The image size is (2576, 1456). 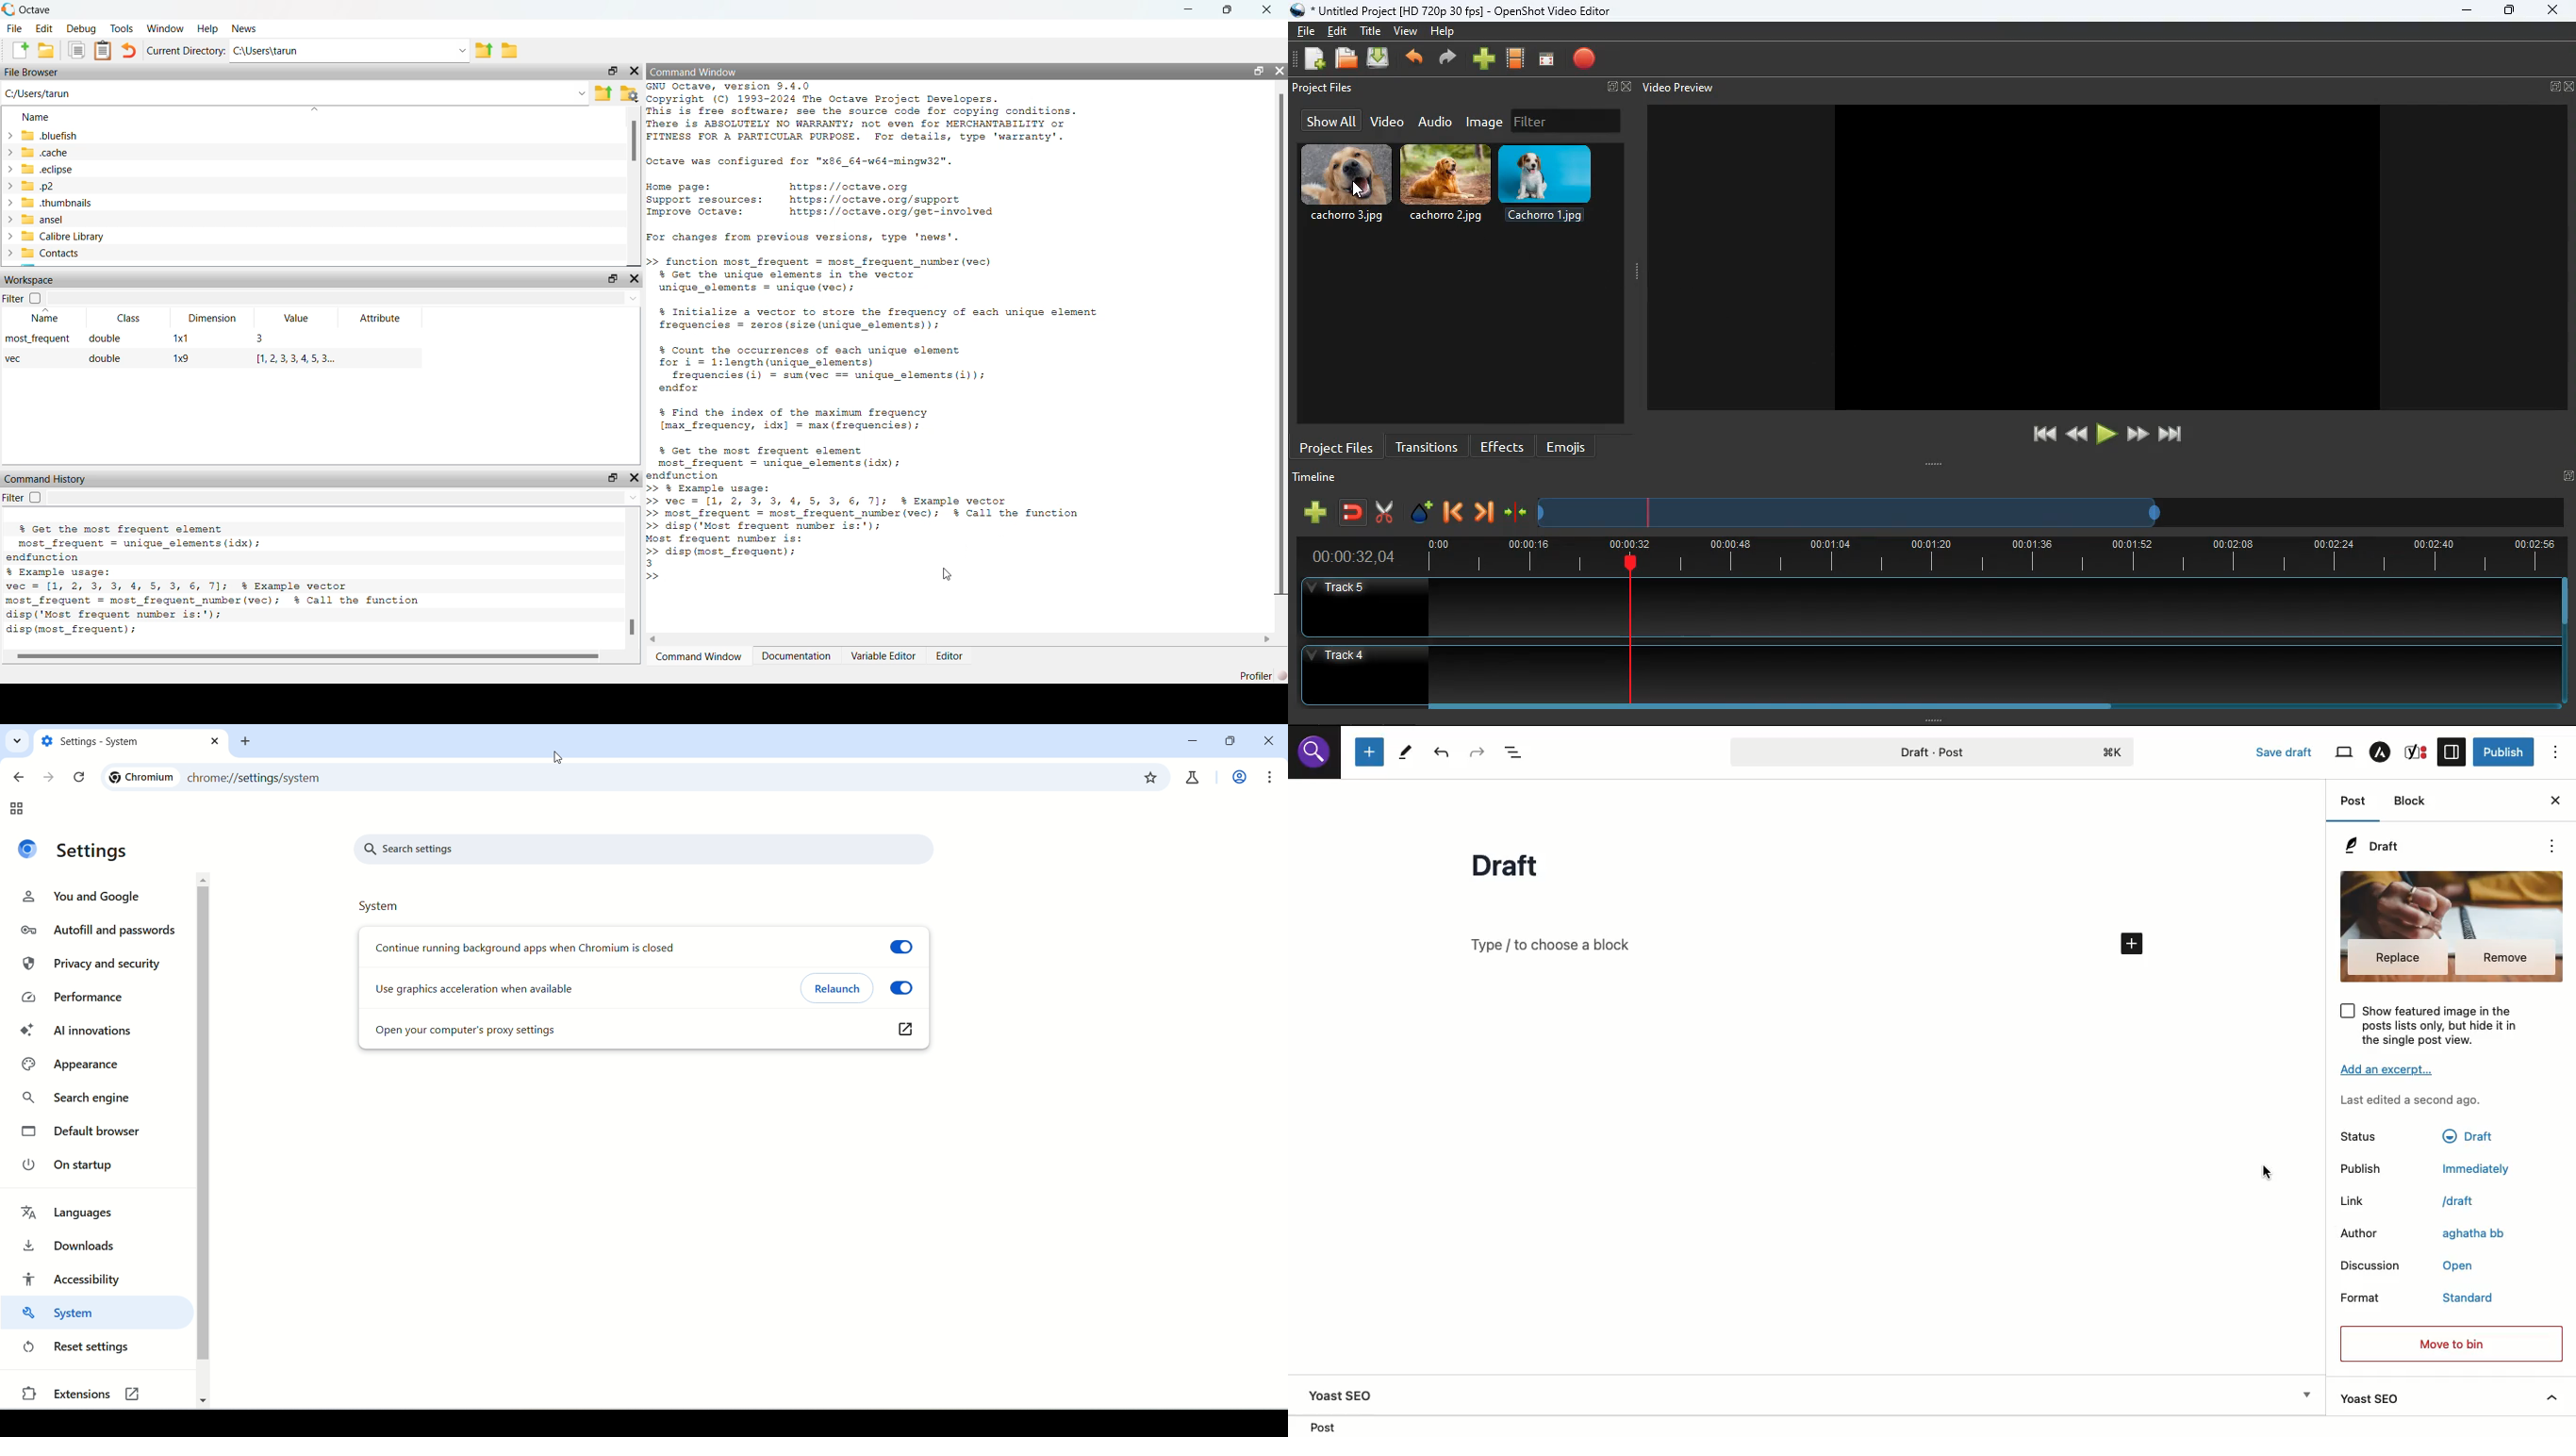 What do you see at coordinates (1422, 514) in the screenshot?
I see `effect` at bounding box center [1422, 514].